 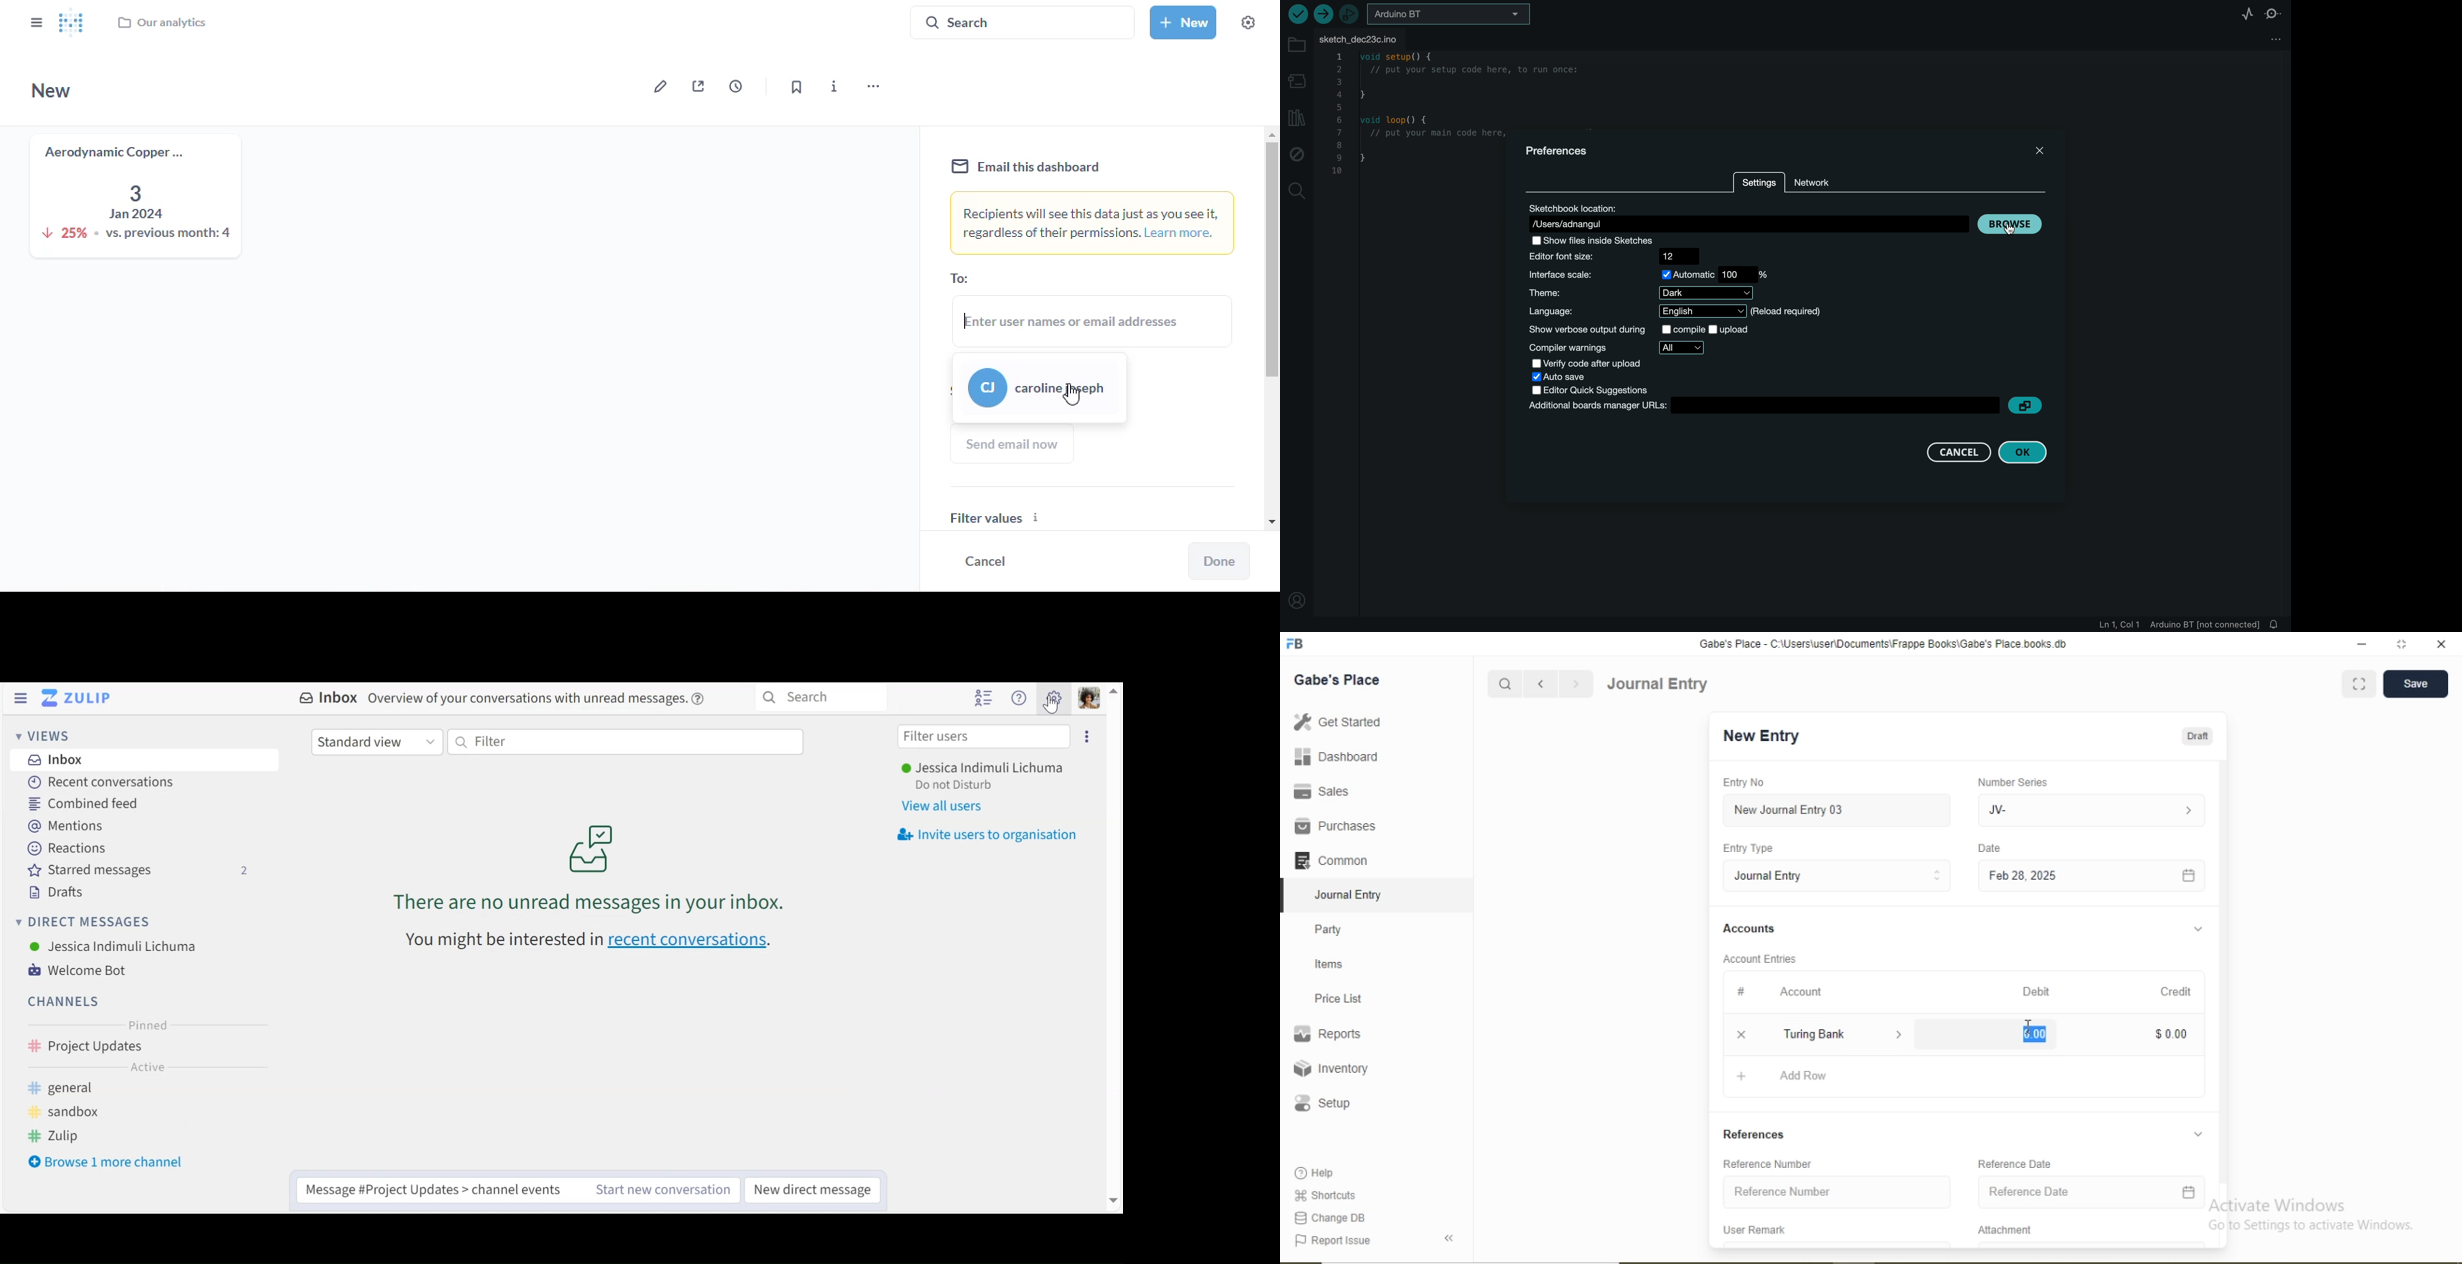 I want to click on Purchases, so click(x=1335, y=826).